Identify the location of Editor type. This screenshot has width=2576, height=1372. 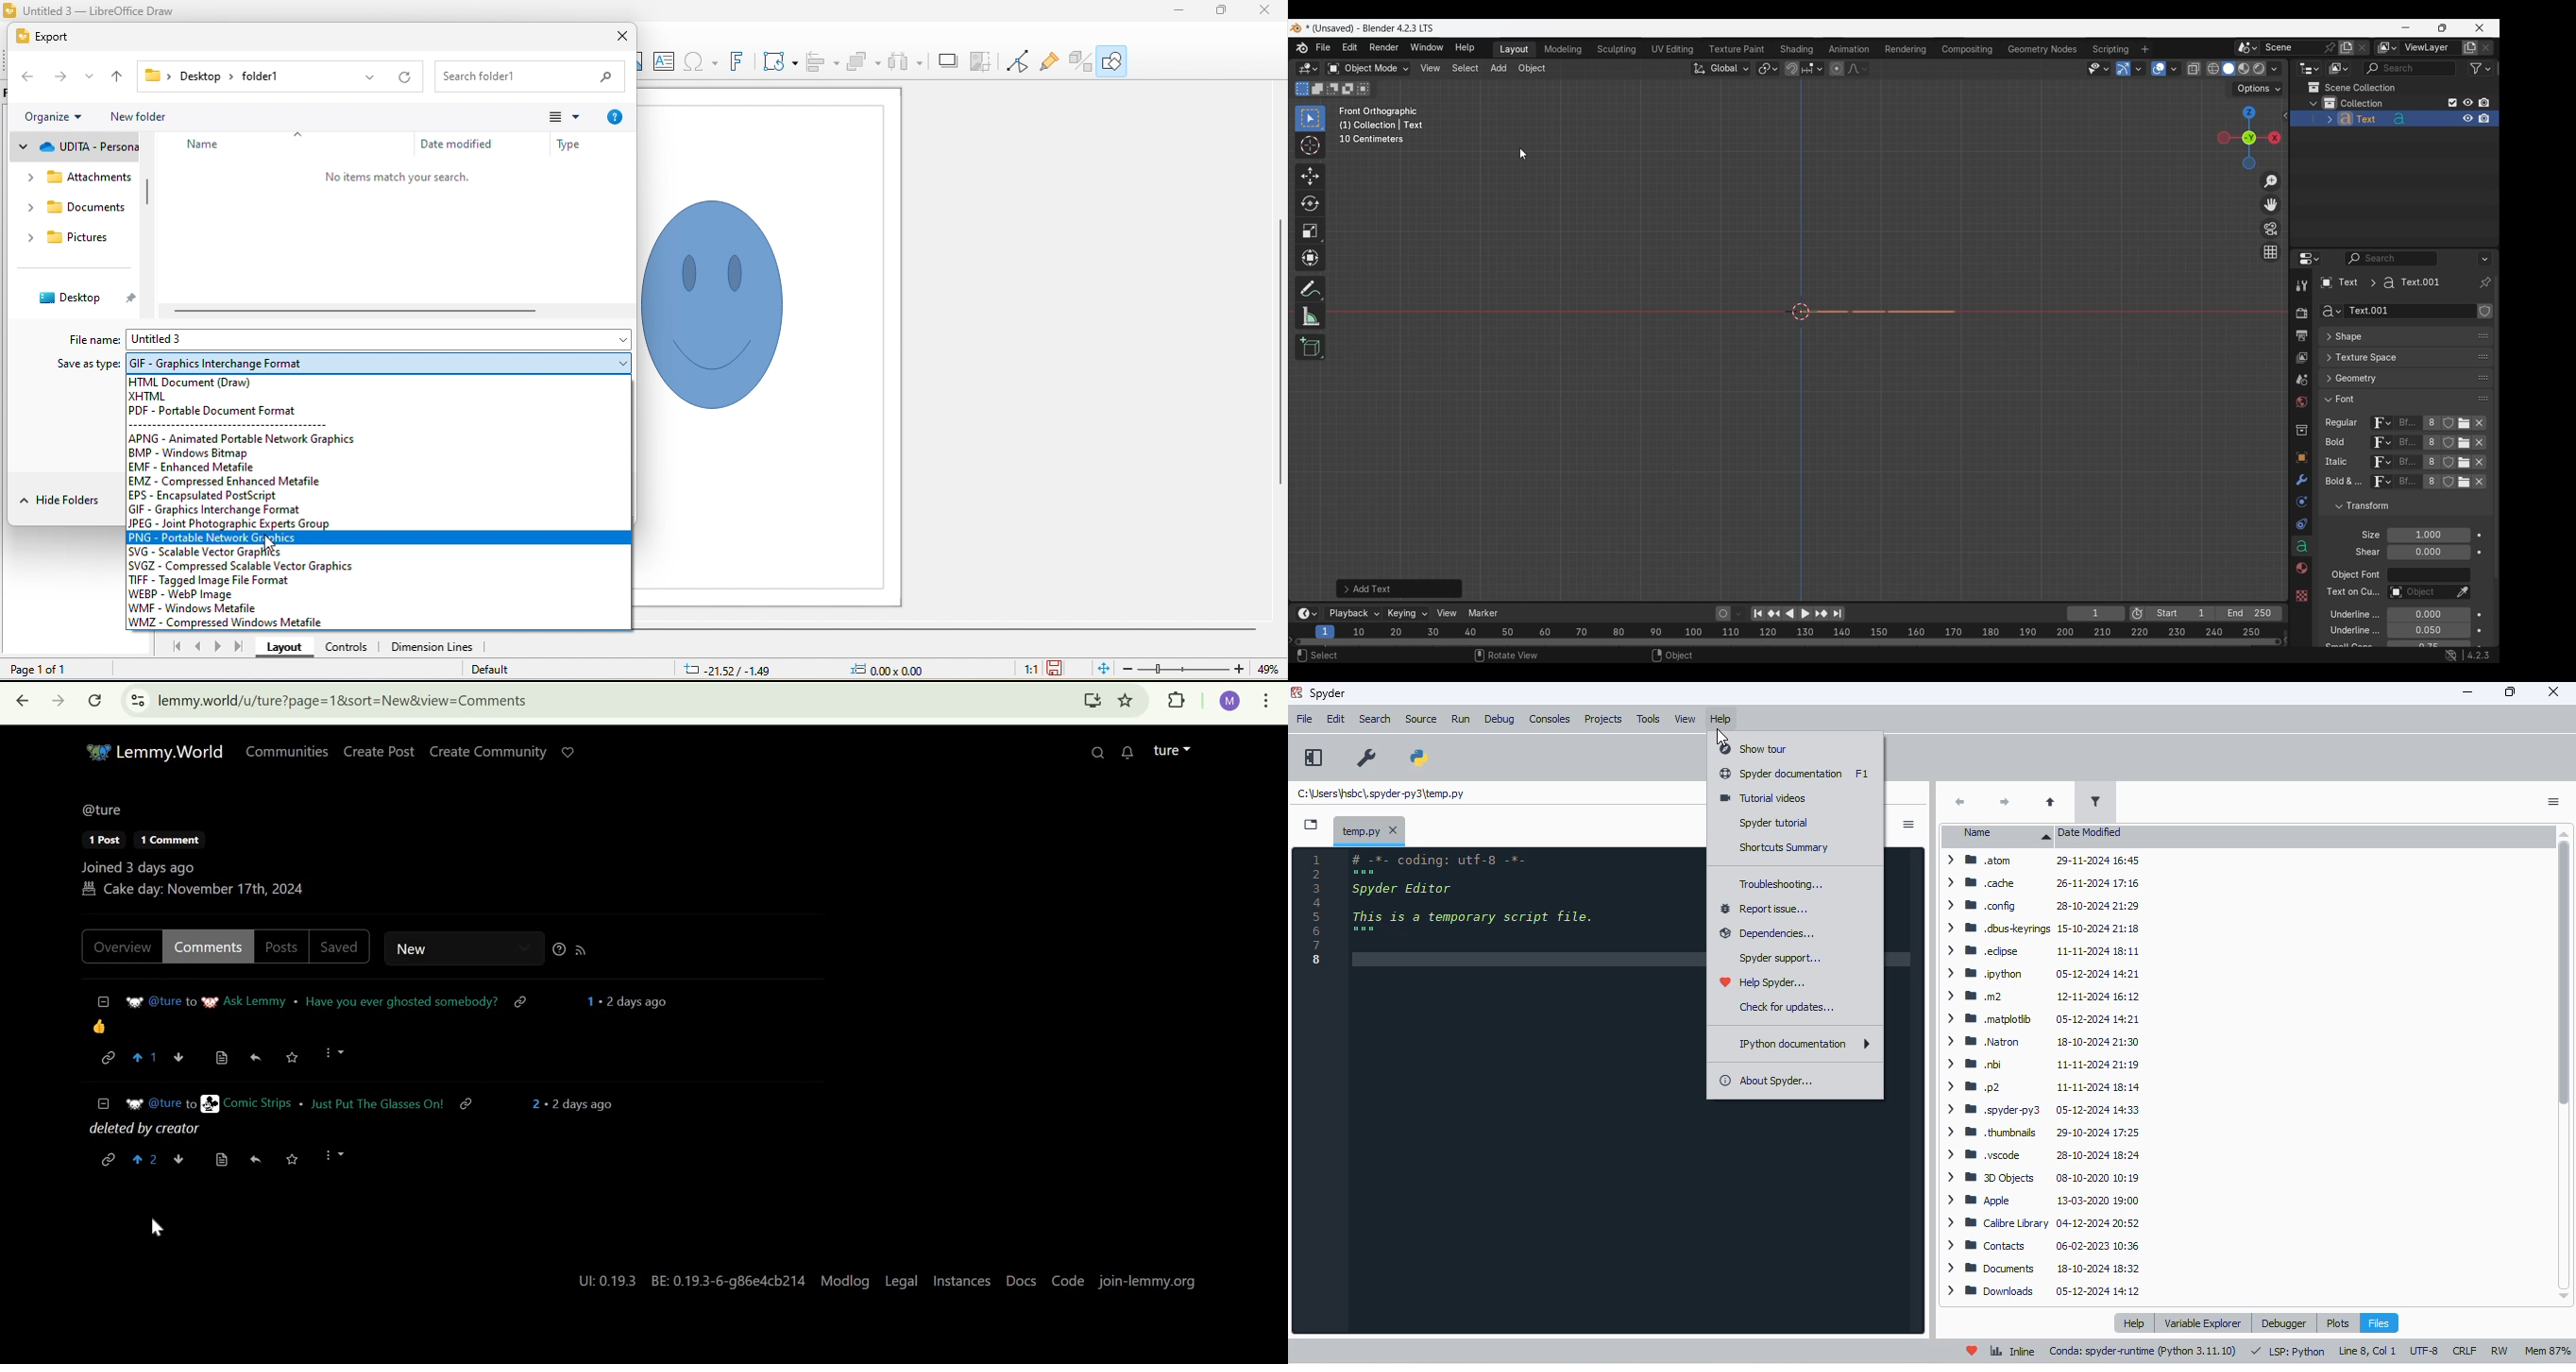
(2309, 258).